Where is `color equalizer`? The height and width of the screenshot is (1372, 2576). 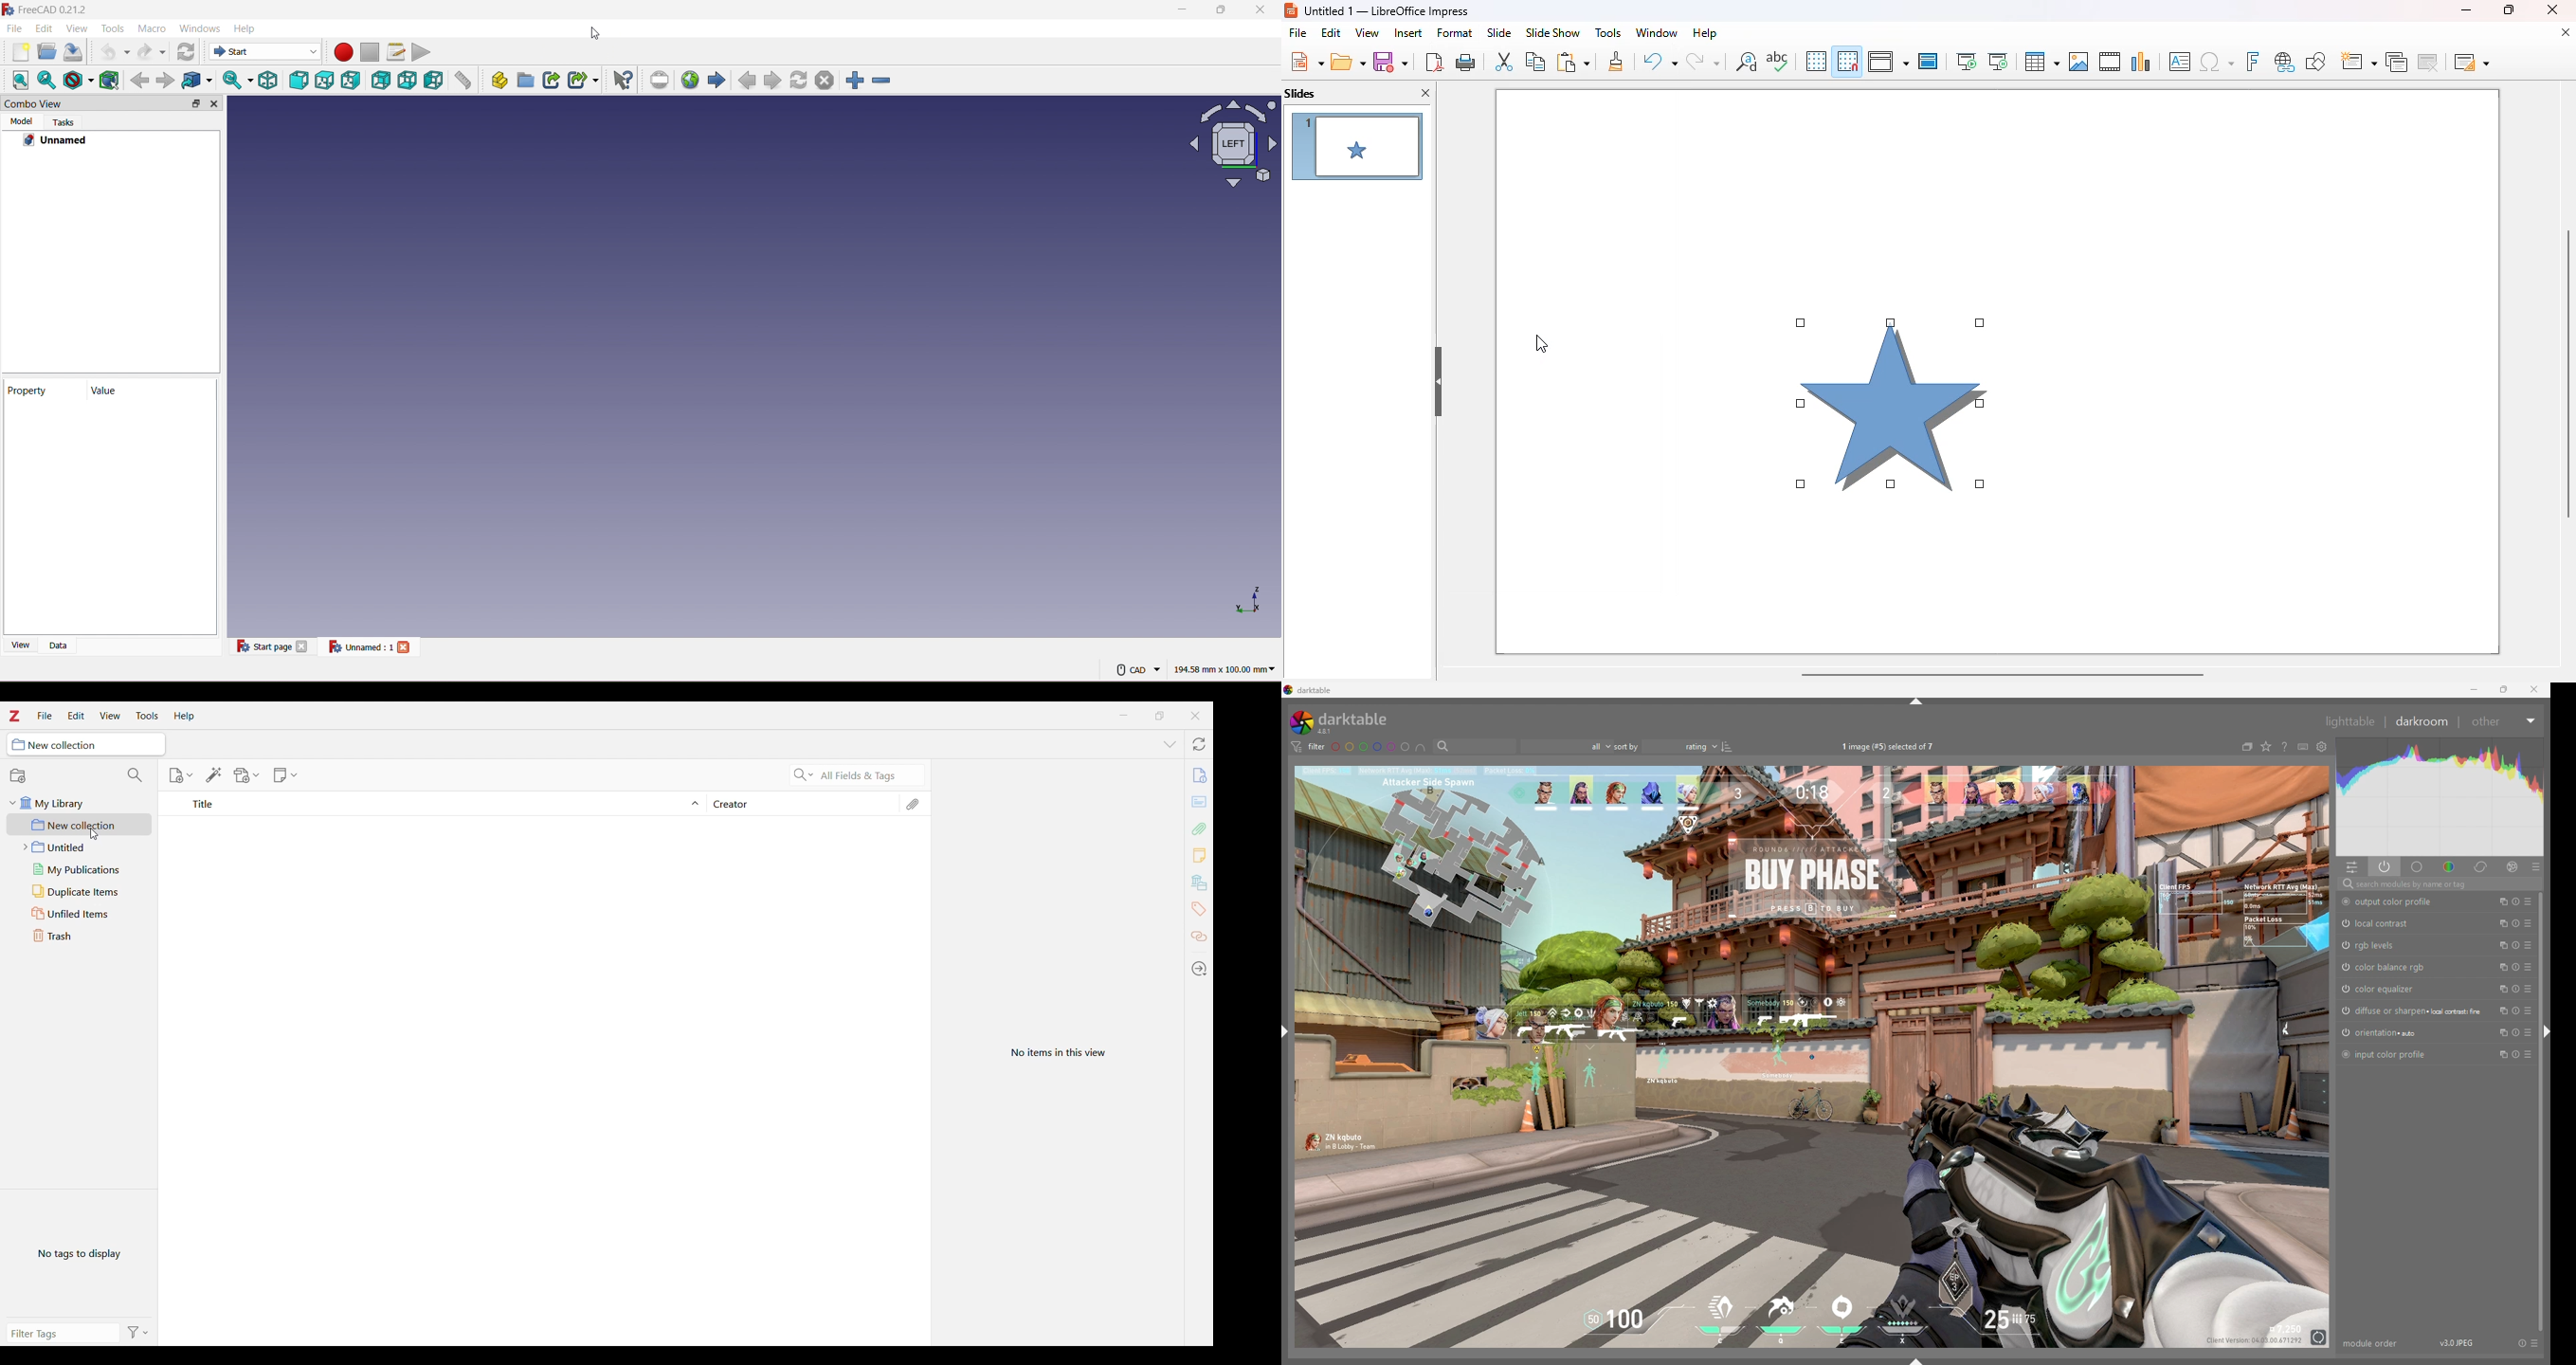 color equalizer is located at coordinates (2382, 989).